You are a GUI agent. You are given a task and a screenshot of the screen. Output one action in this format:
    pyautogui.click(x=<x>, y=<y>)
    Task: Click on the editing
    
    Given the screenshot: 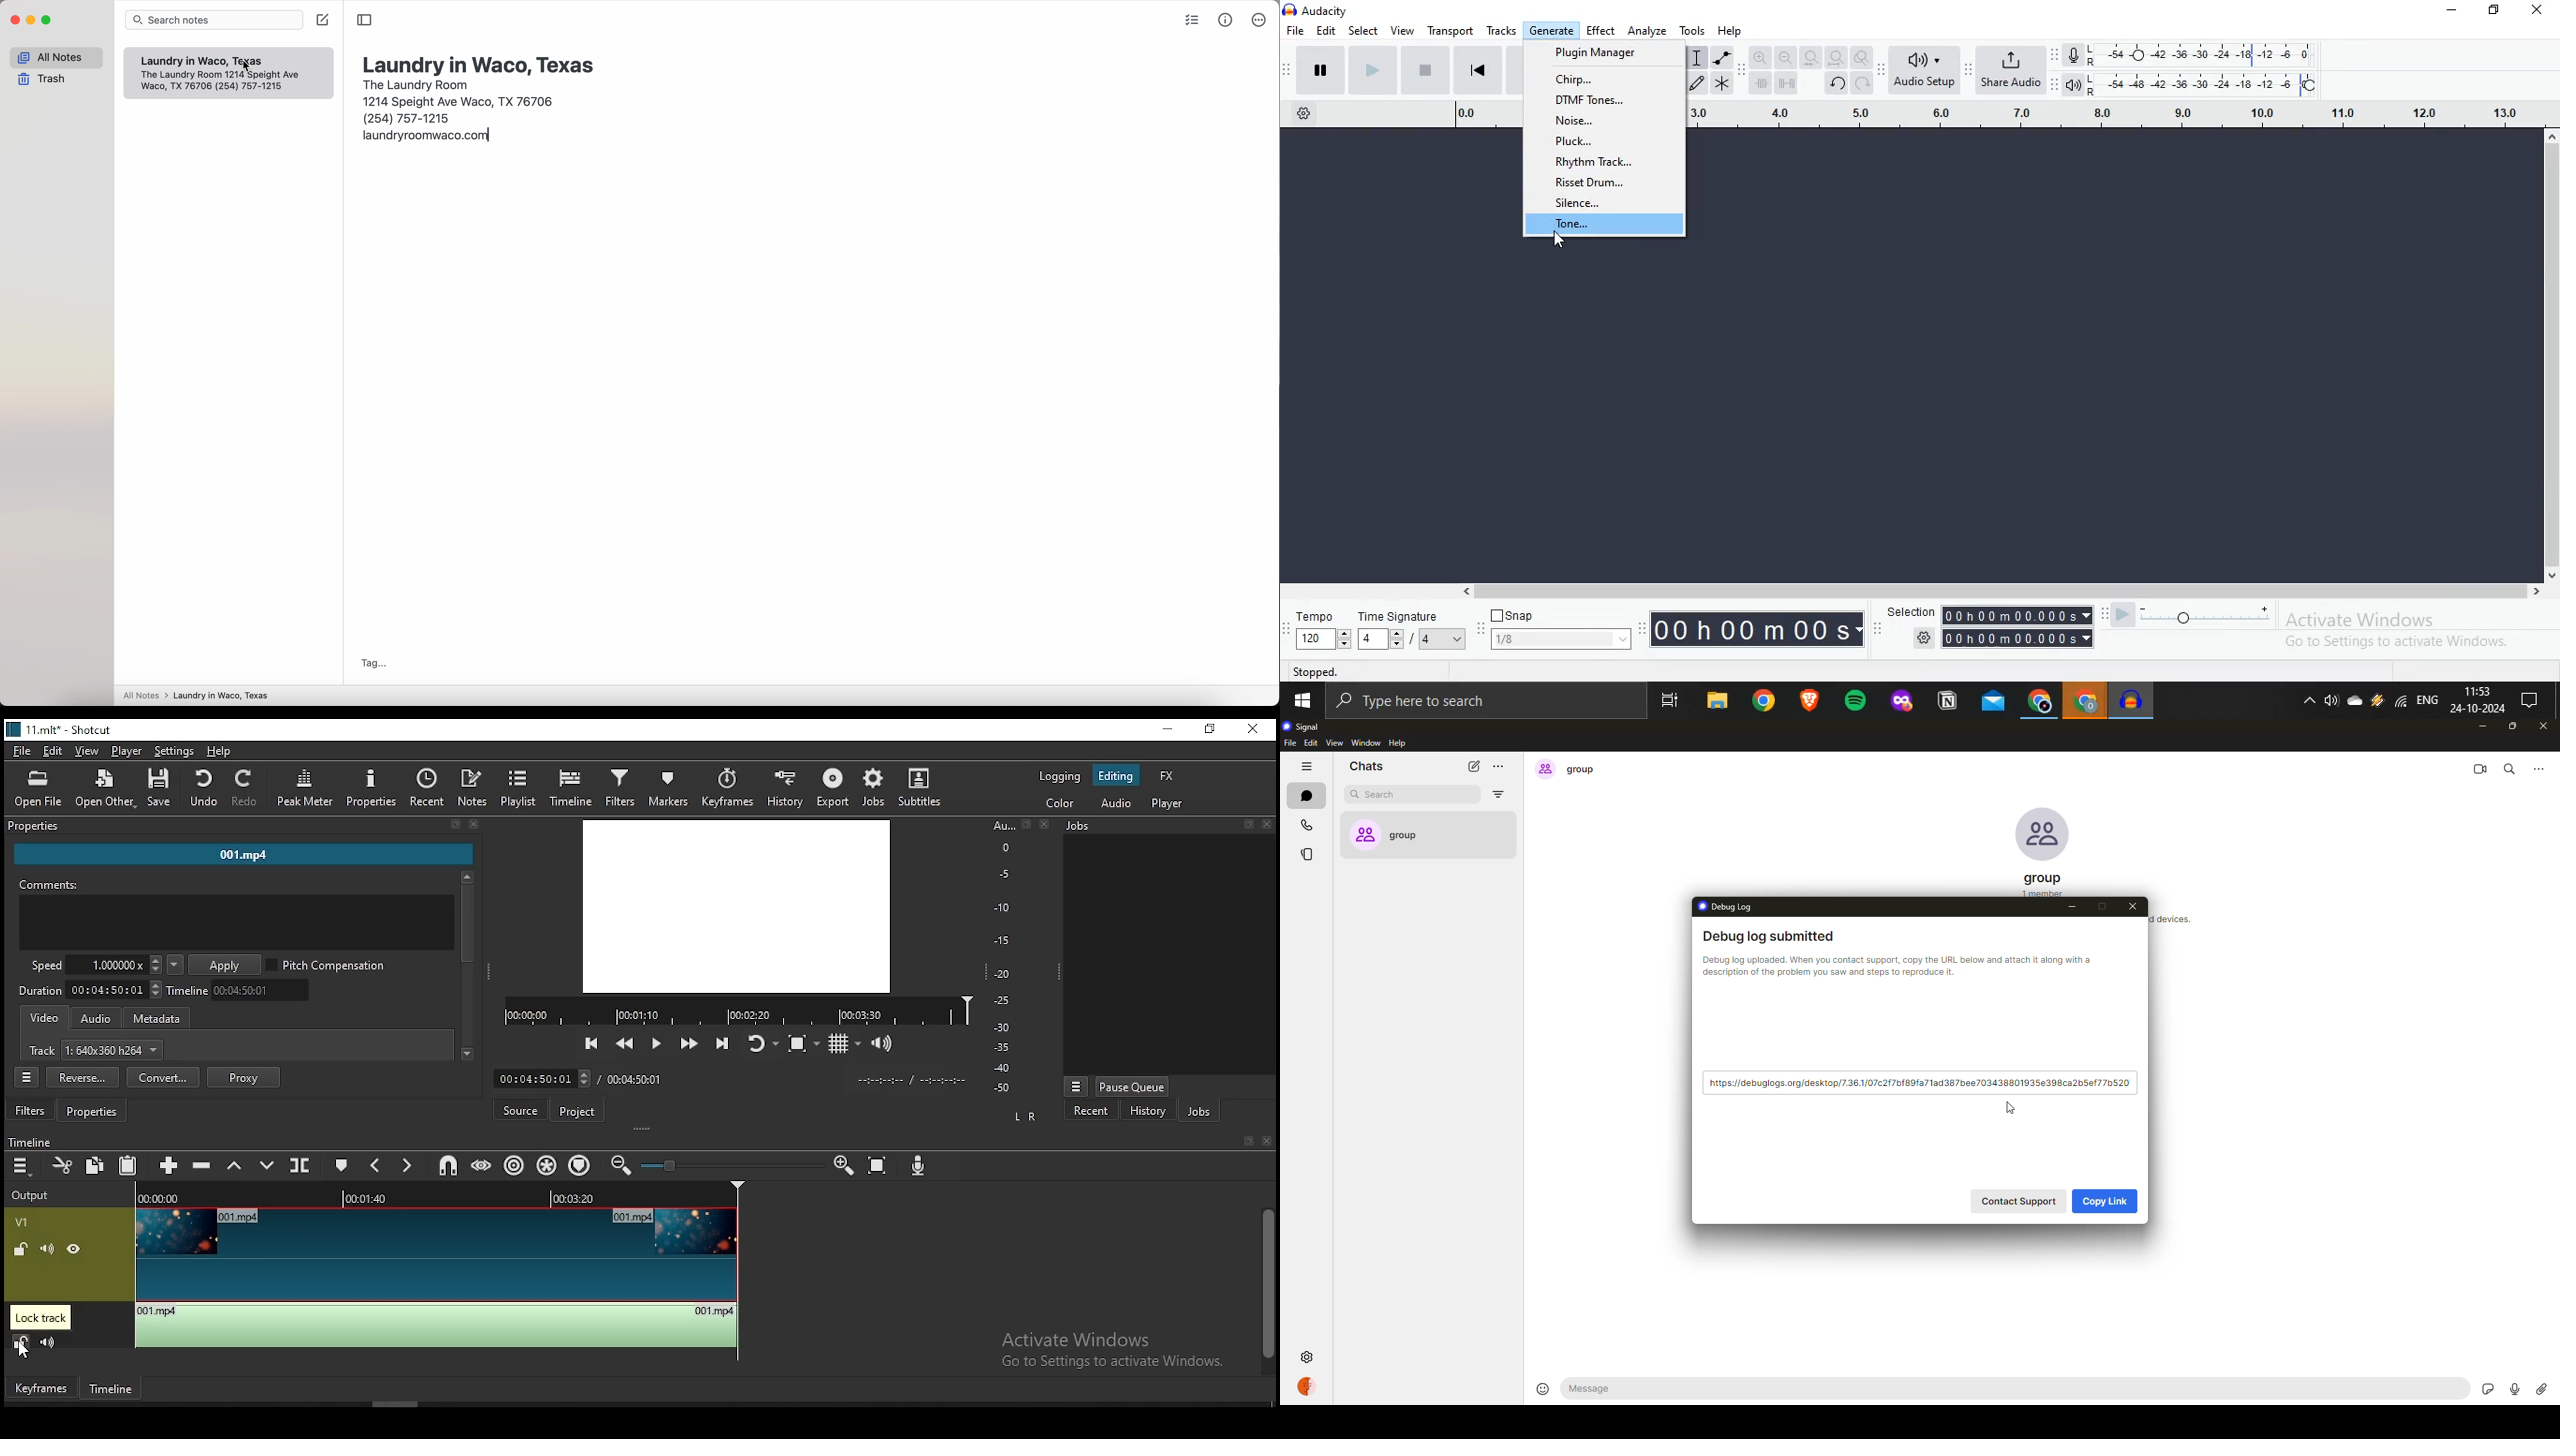 What is the action you would take?
    pyautogui.click(x=1115, y=775)
    